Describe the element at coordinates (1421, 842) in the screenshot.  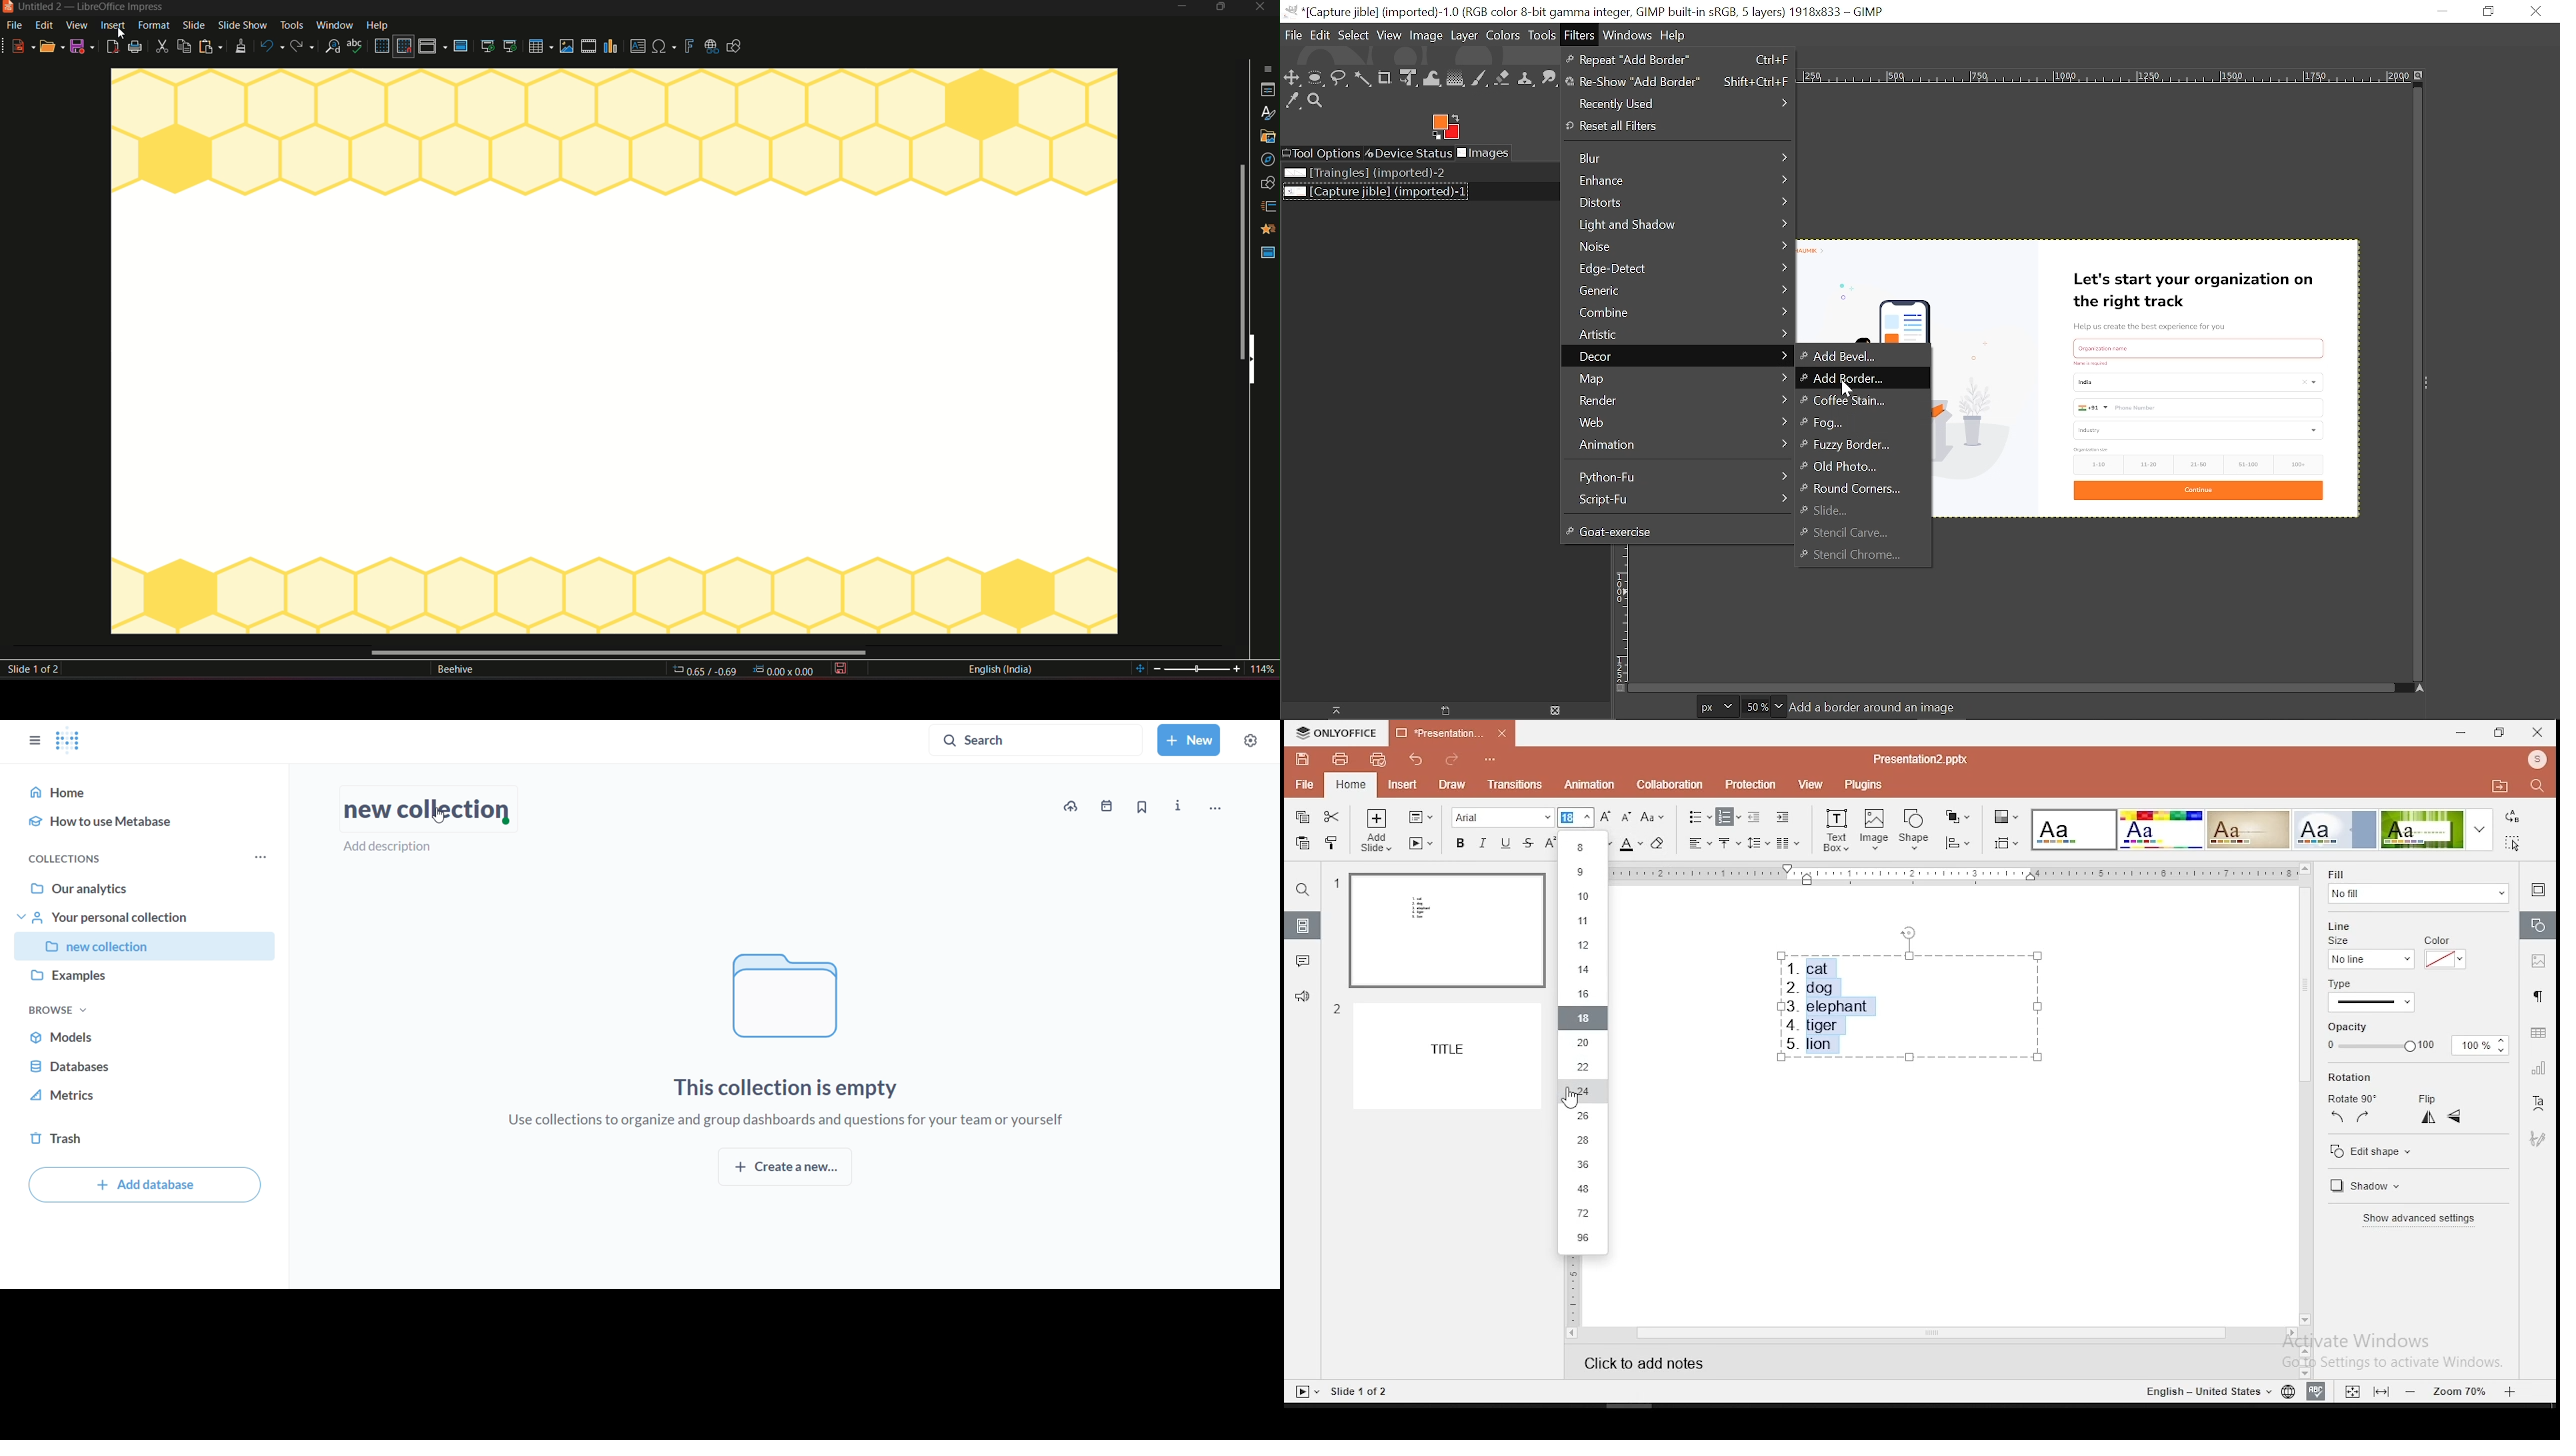
I see `start slideshow` at that location.